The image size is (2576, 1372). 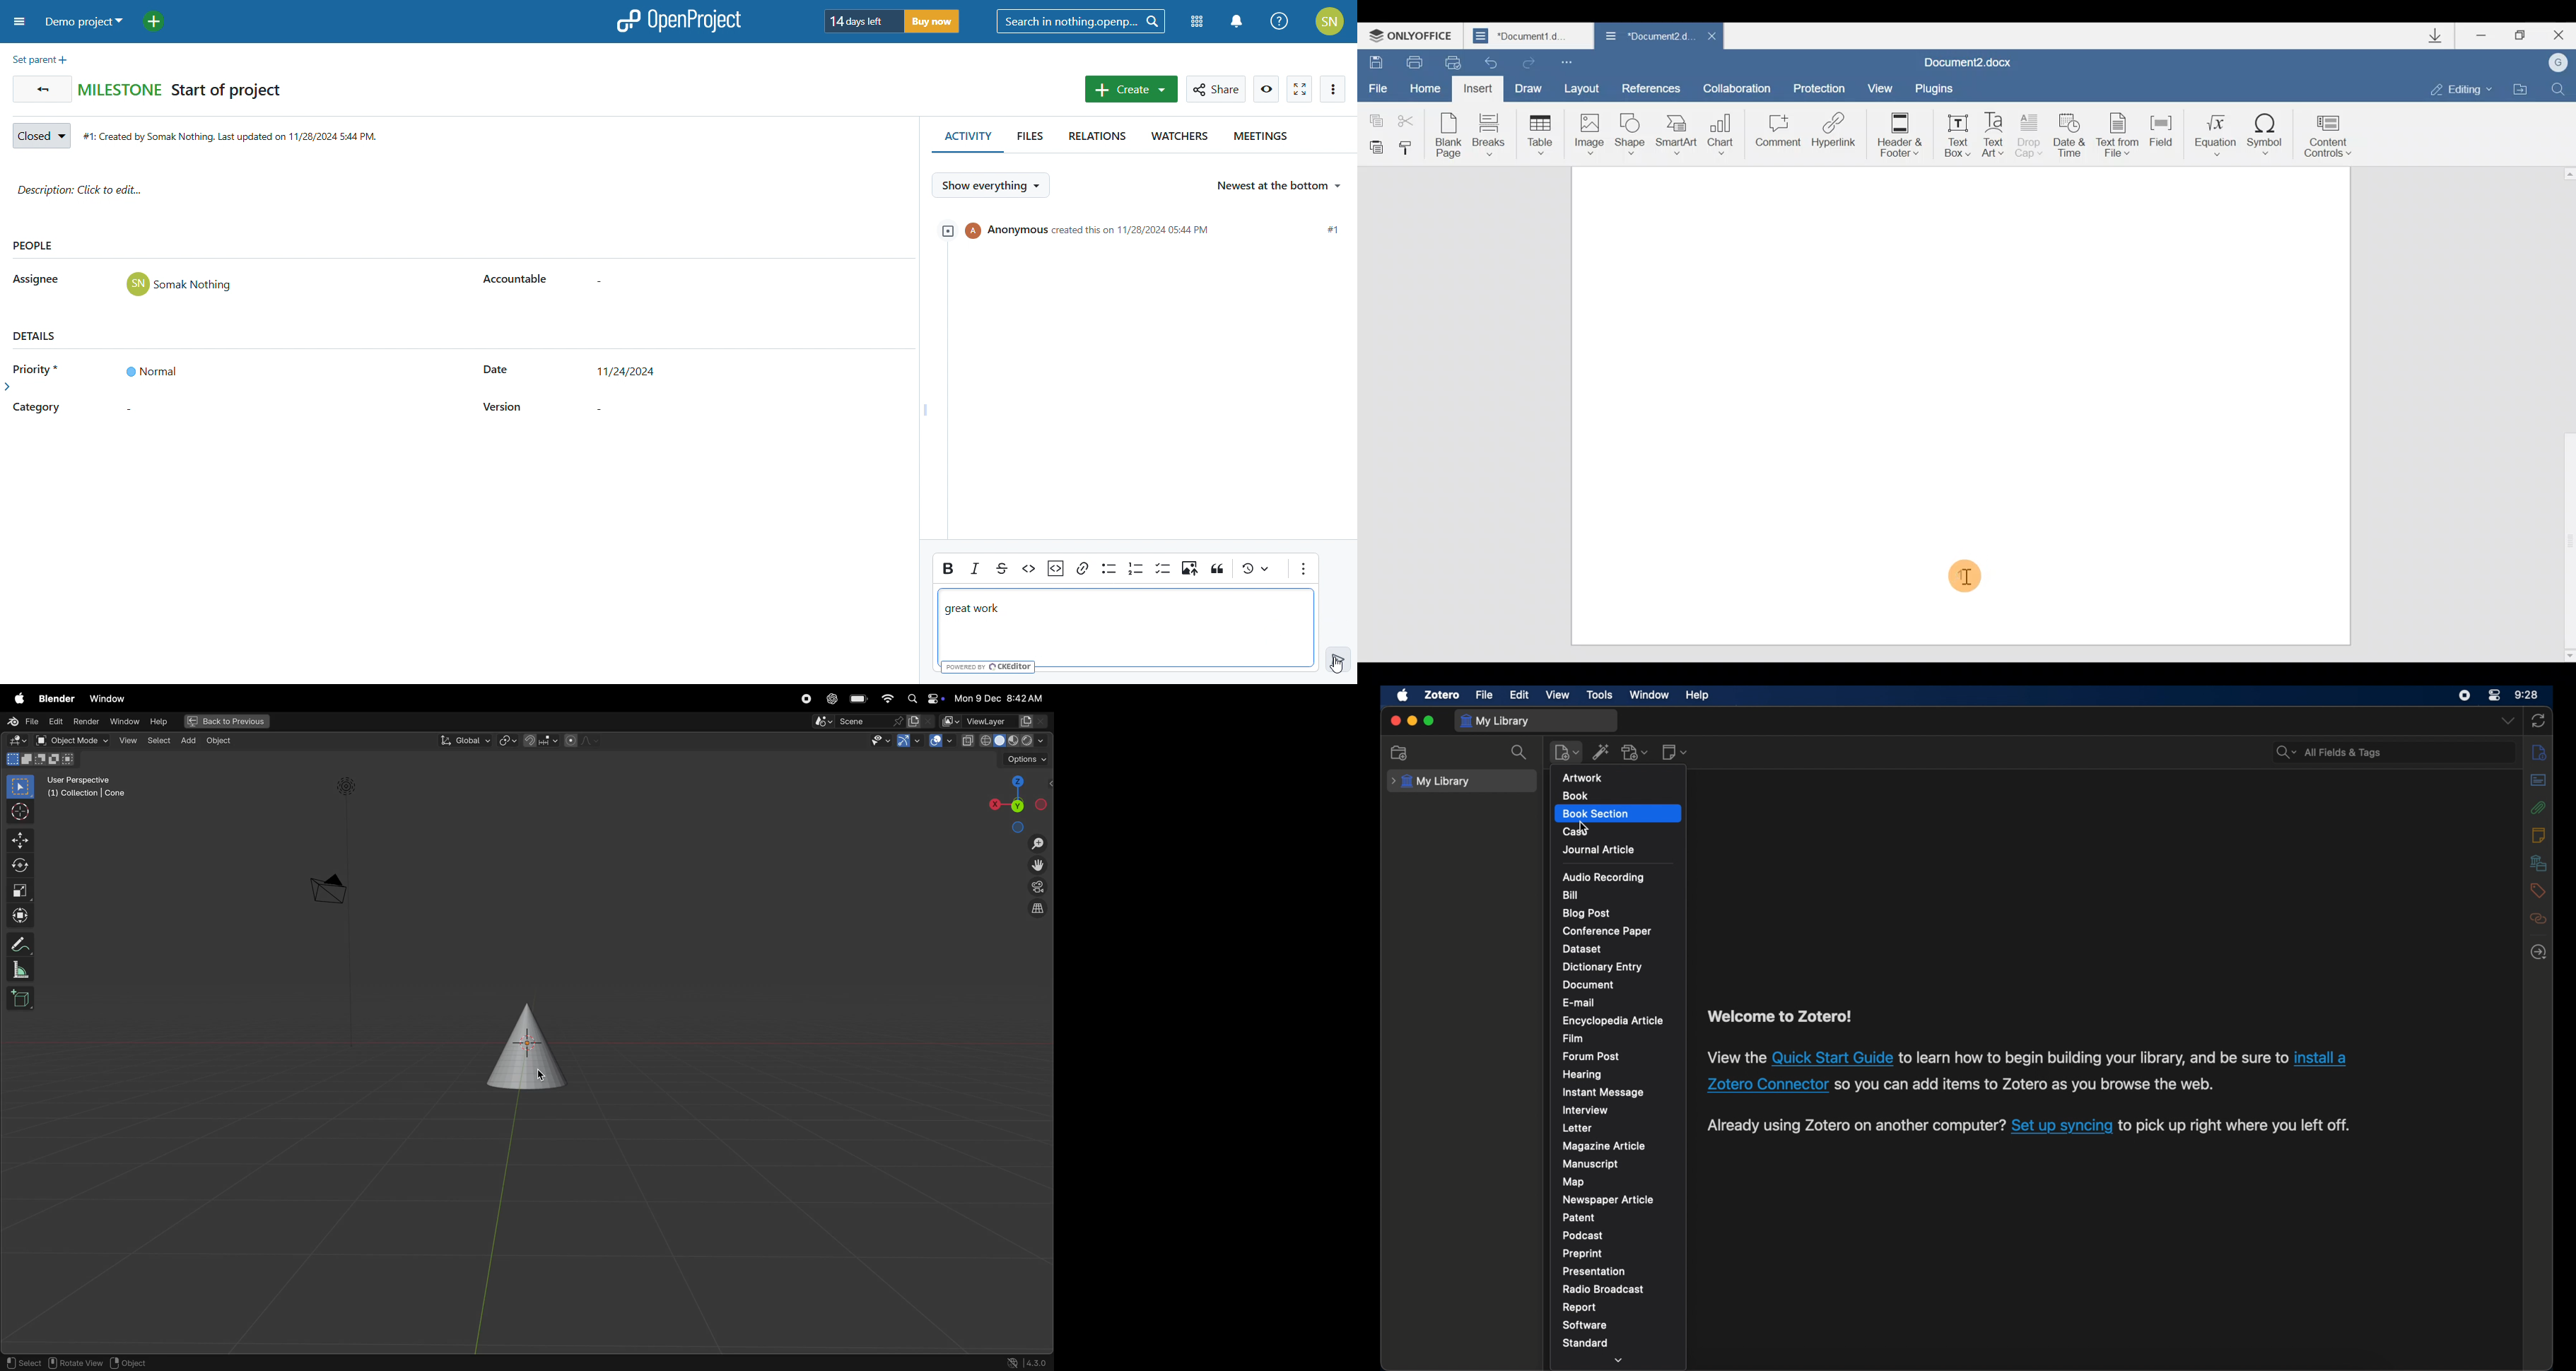 What do you see at coordinates (2454, 88) in the screenshot?
I see `Editing mode` at bounding box center [2454, 88].